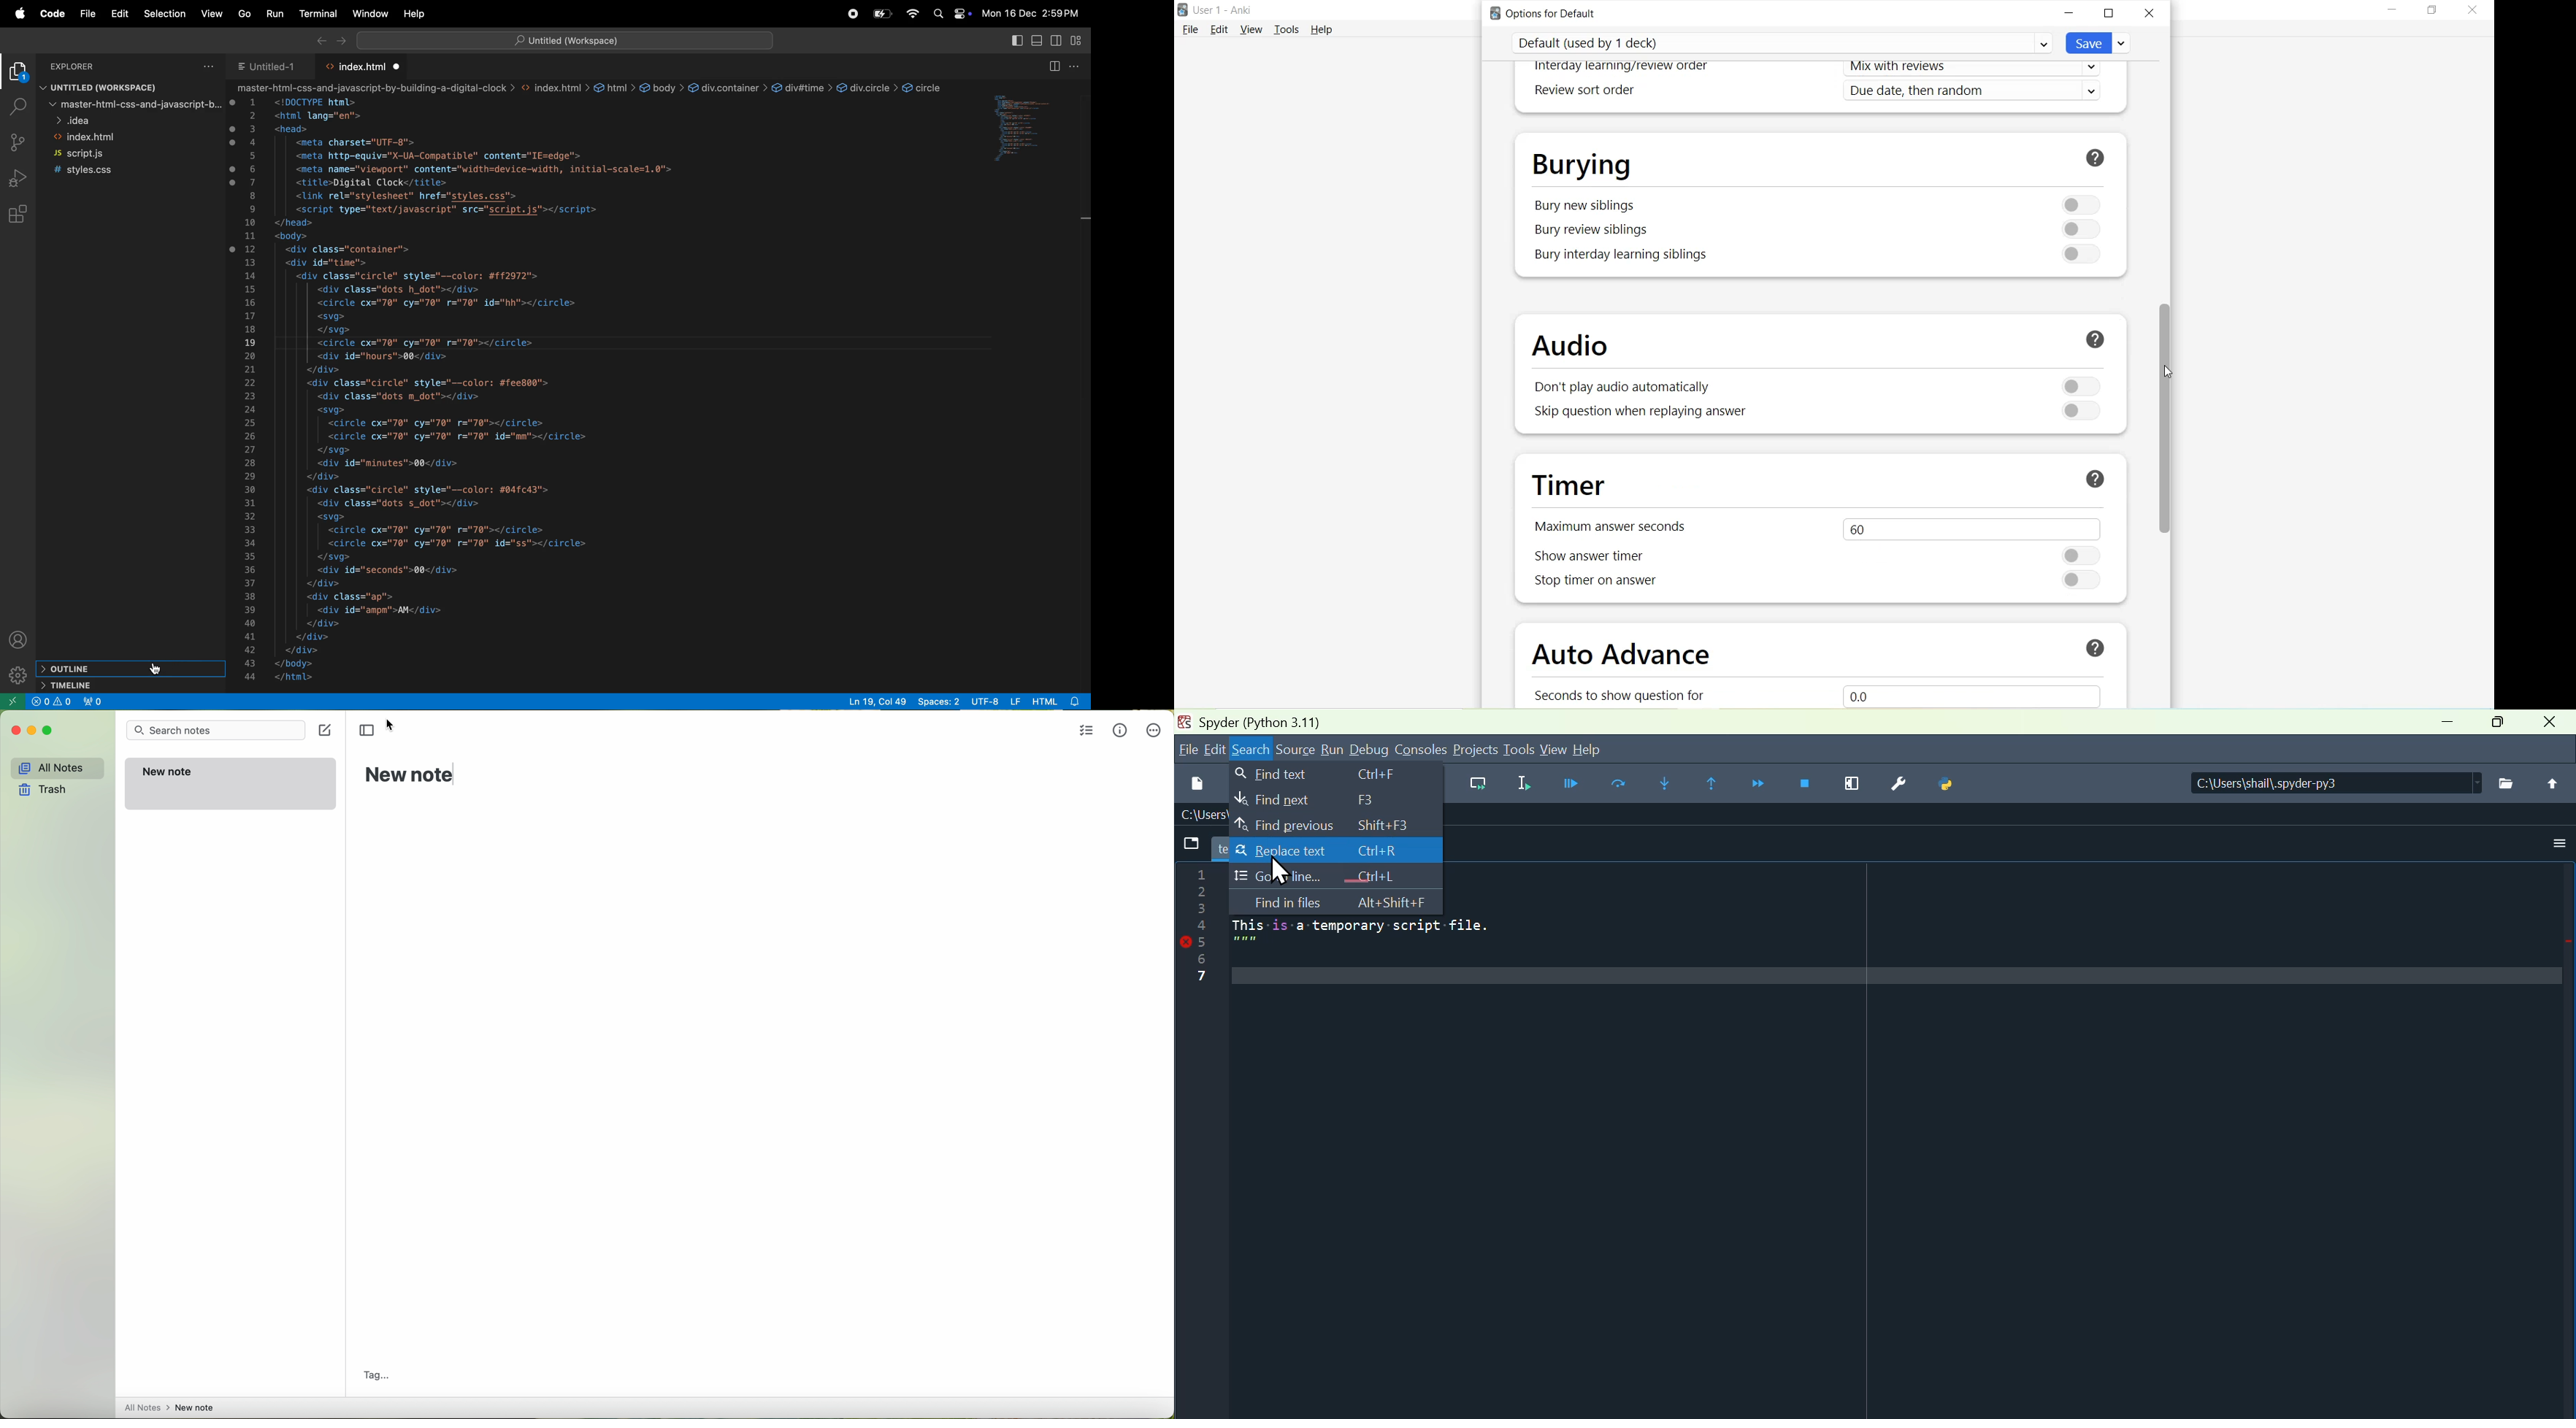  I want to click on cursor, so click(2166, 371).